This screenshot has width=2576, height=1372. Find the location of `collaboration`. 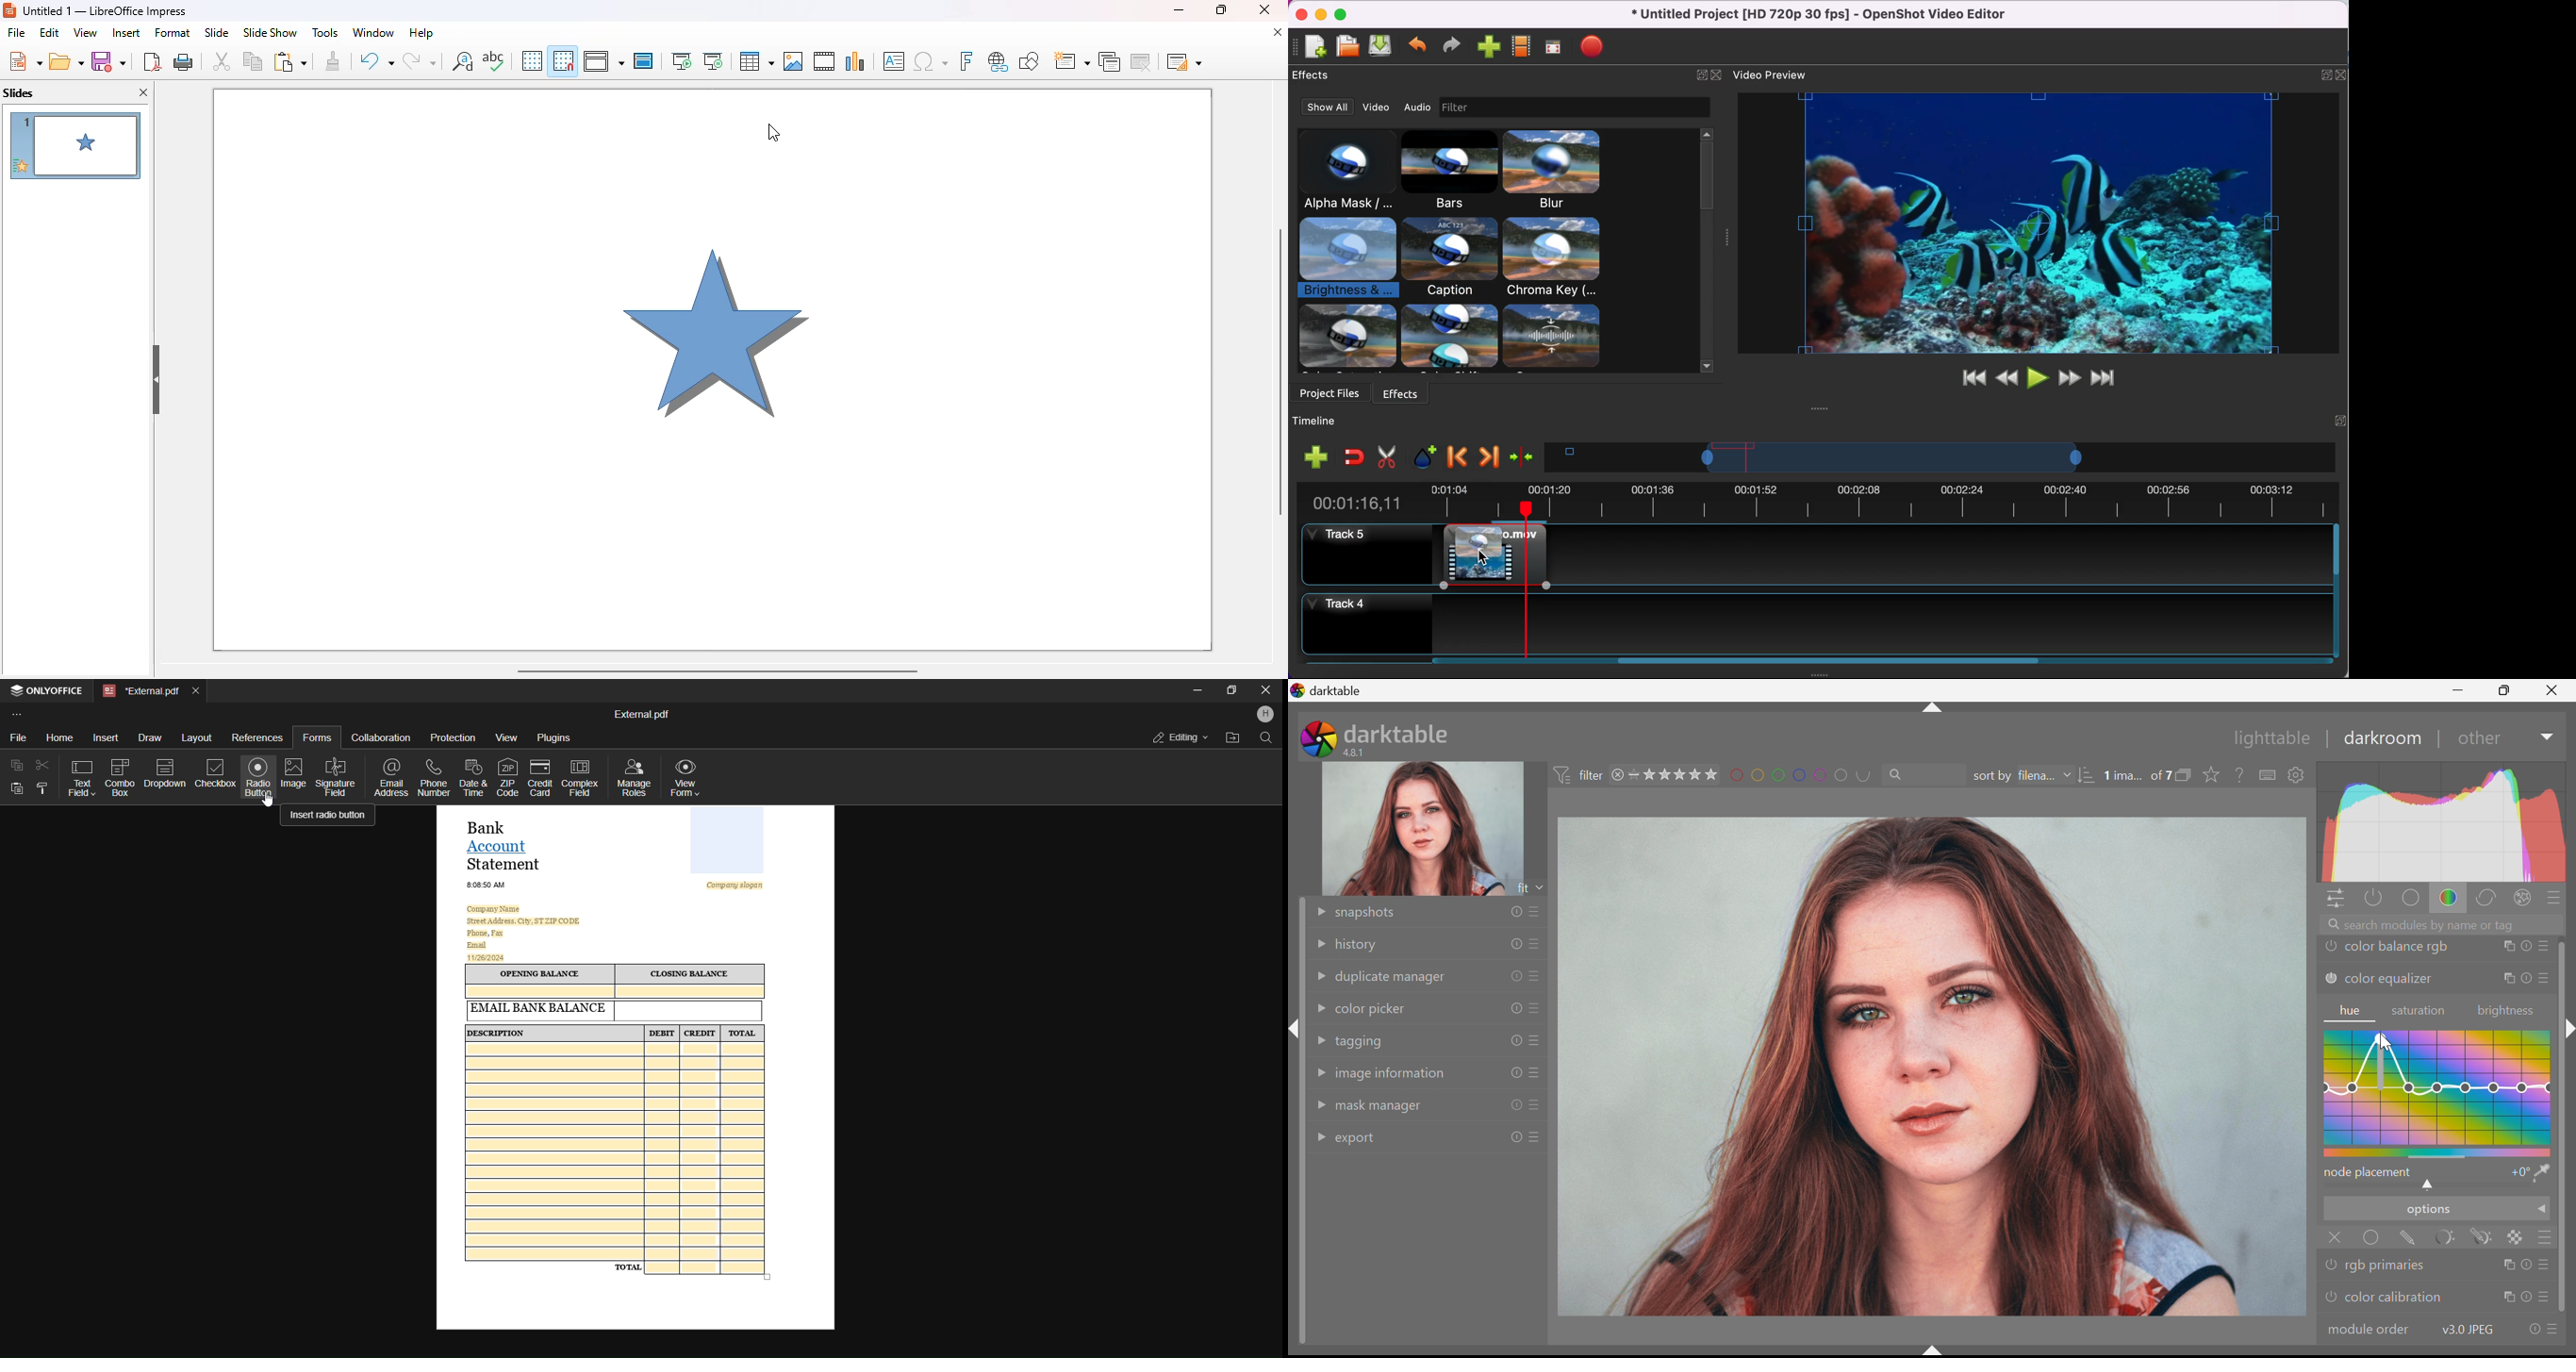

collaboration is located at coordinates (383, 736).